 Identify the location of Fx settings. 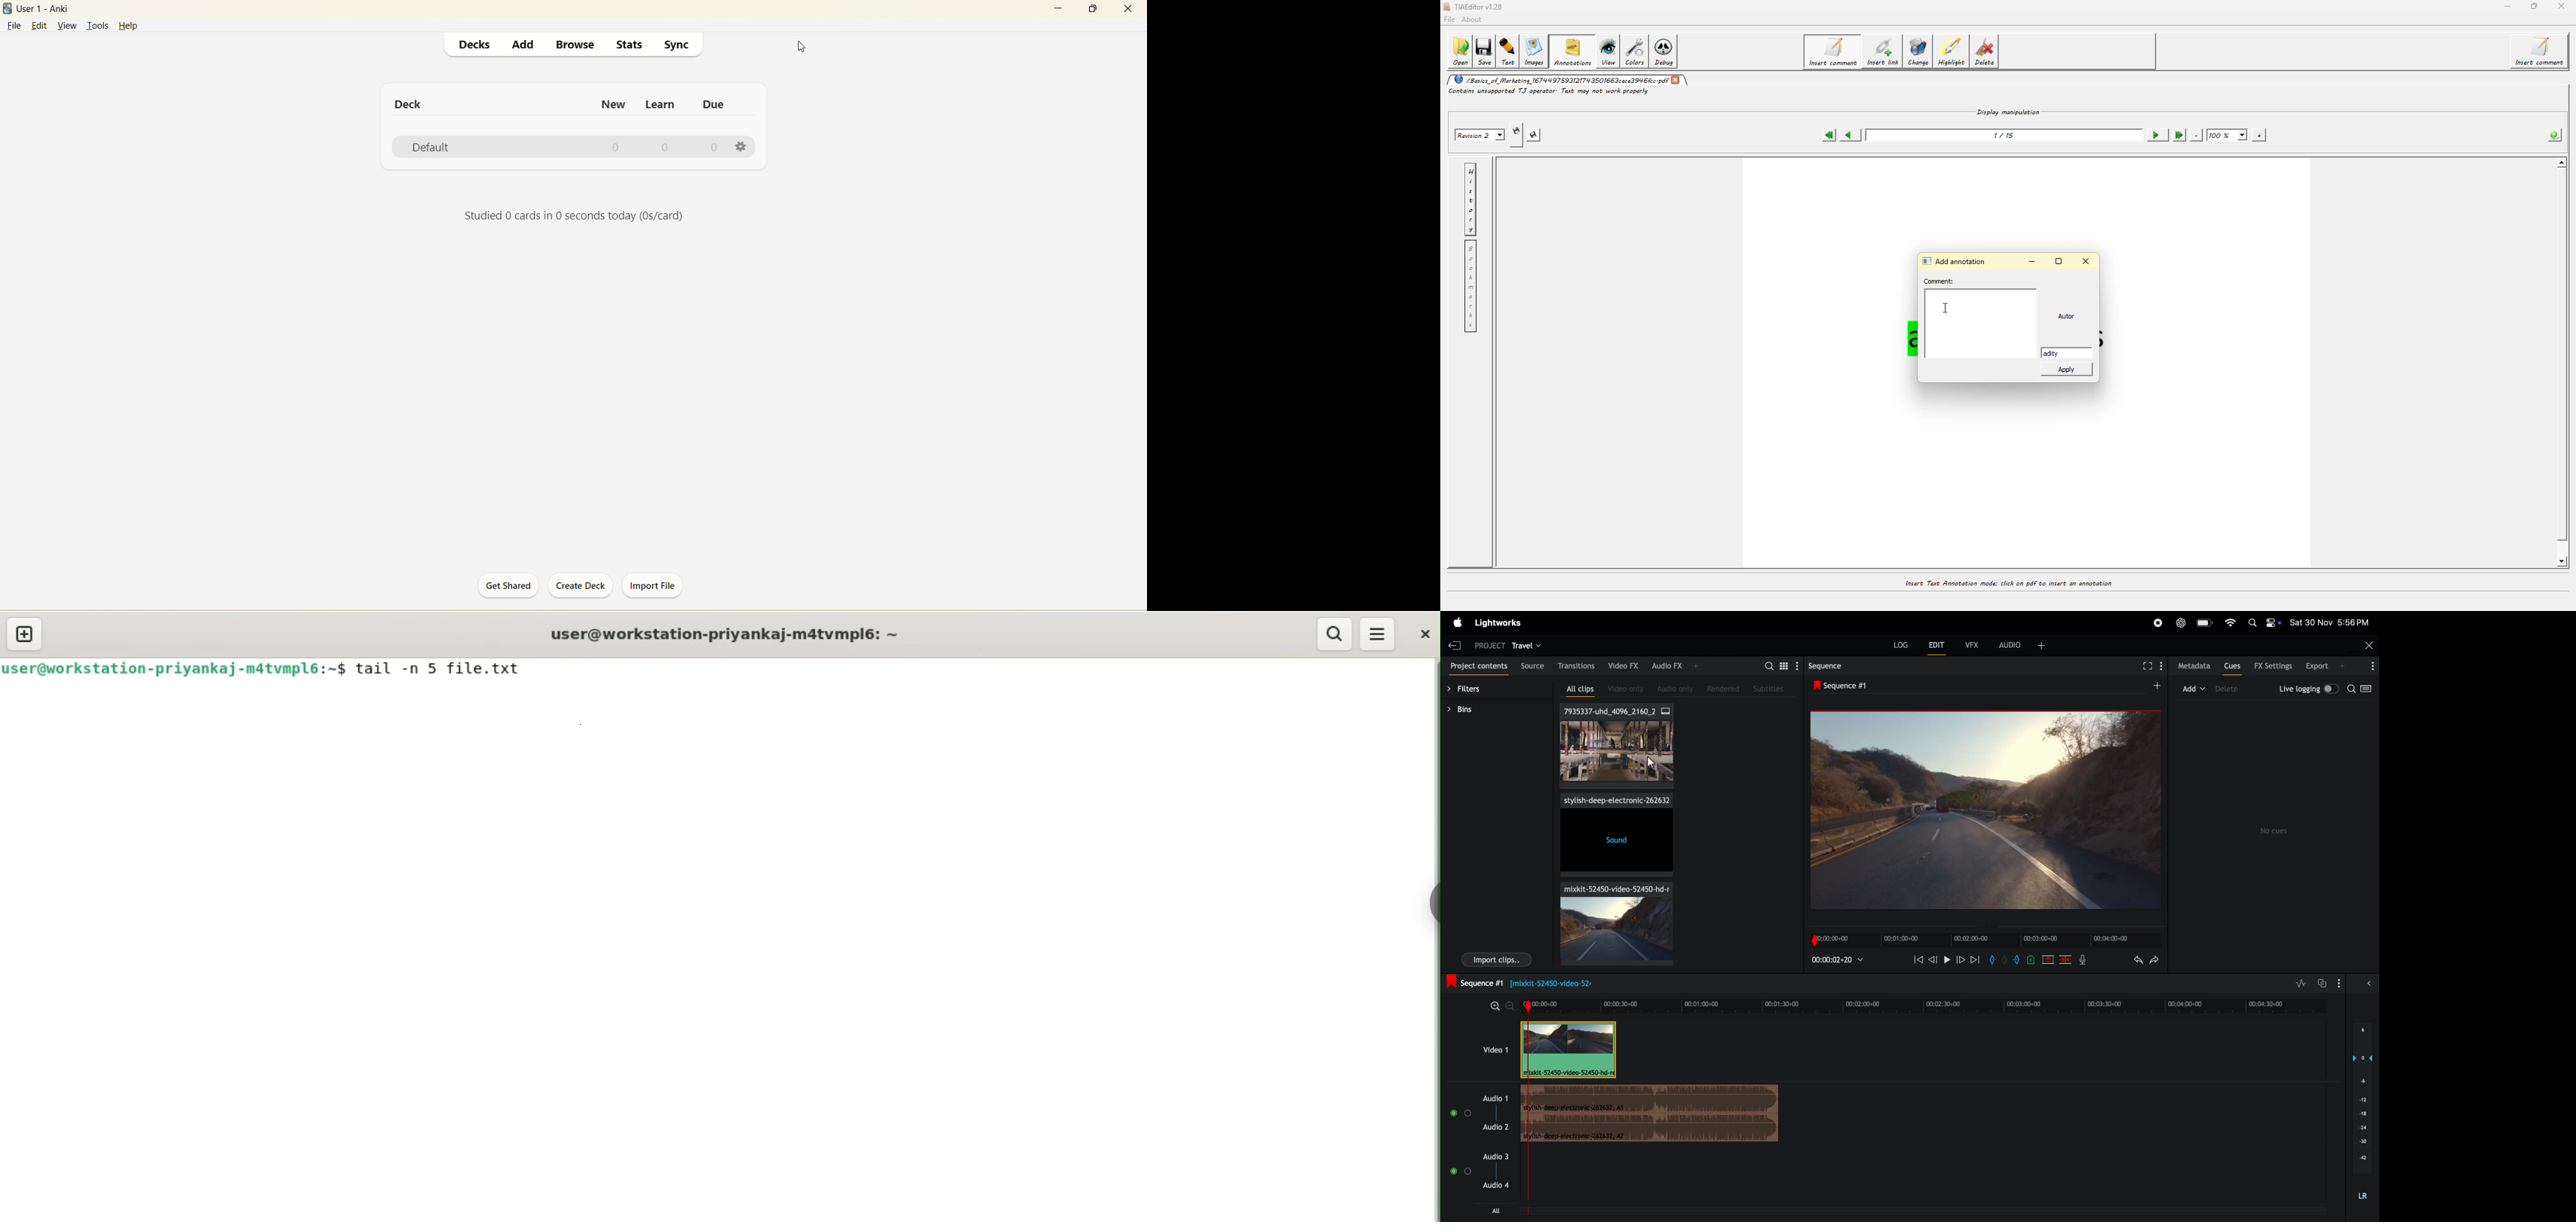
(2273, 666).